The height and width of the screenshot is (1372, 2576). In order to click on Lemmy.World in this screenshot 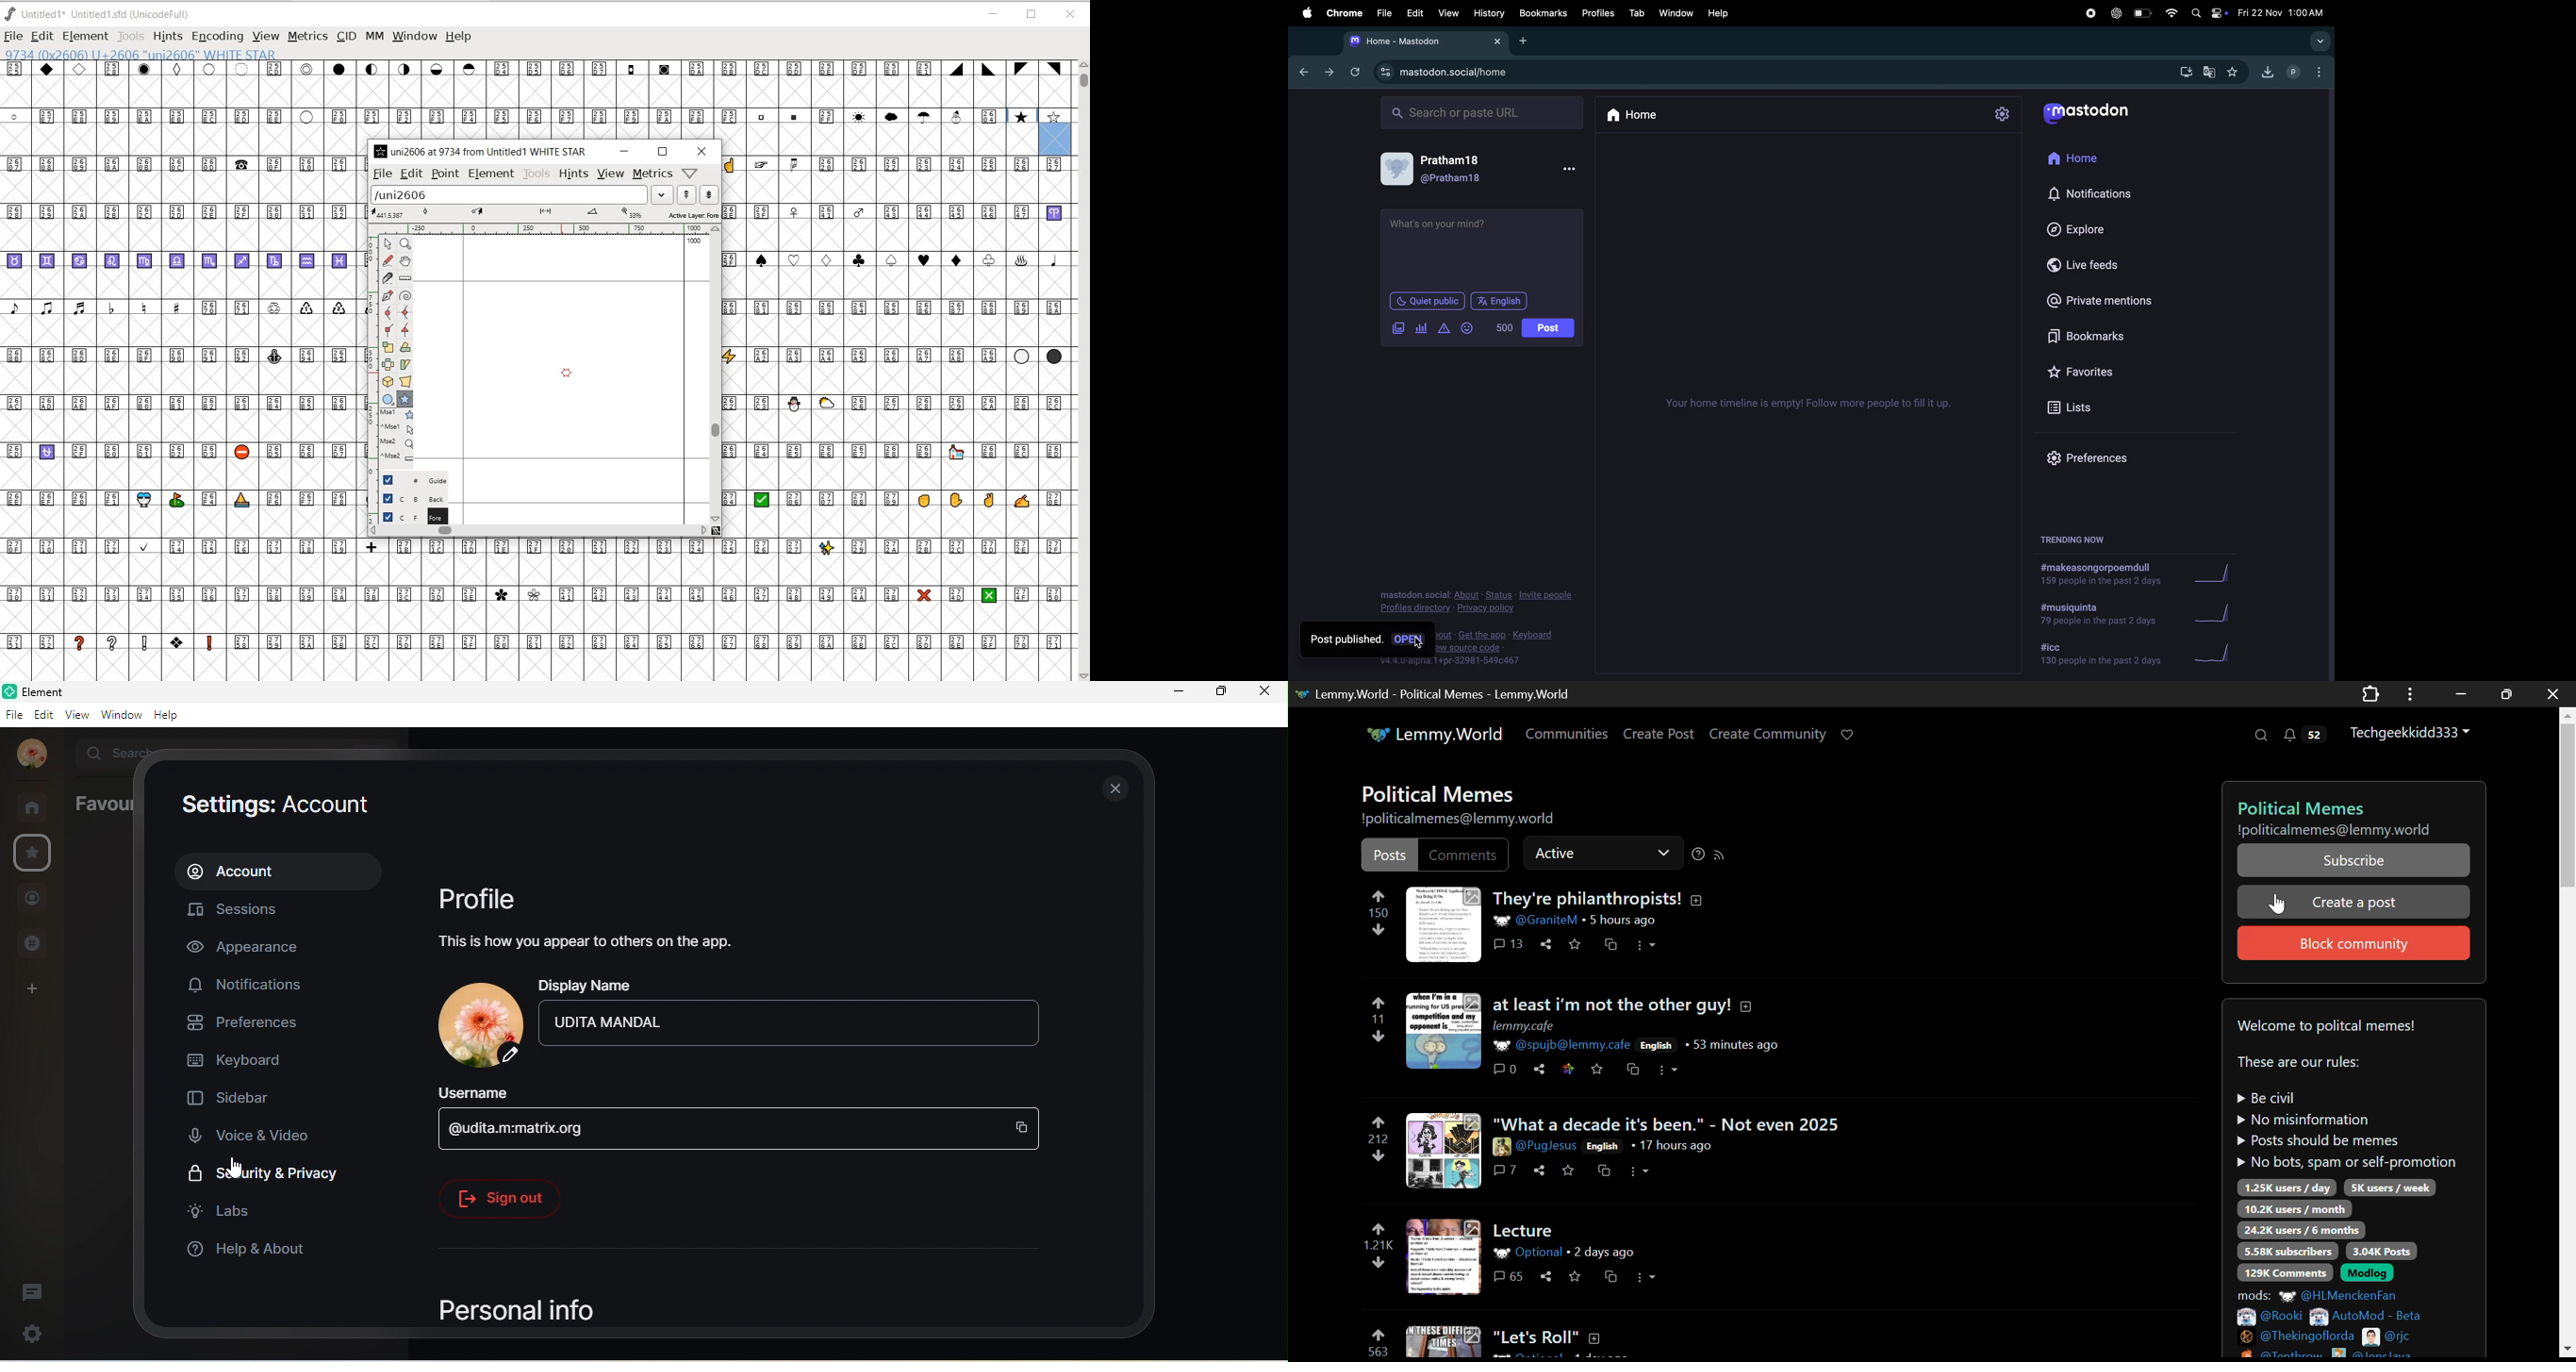, I will do `click(1434, 733)`.